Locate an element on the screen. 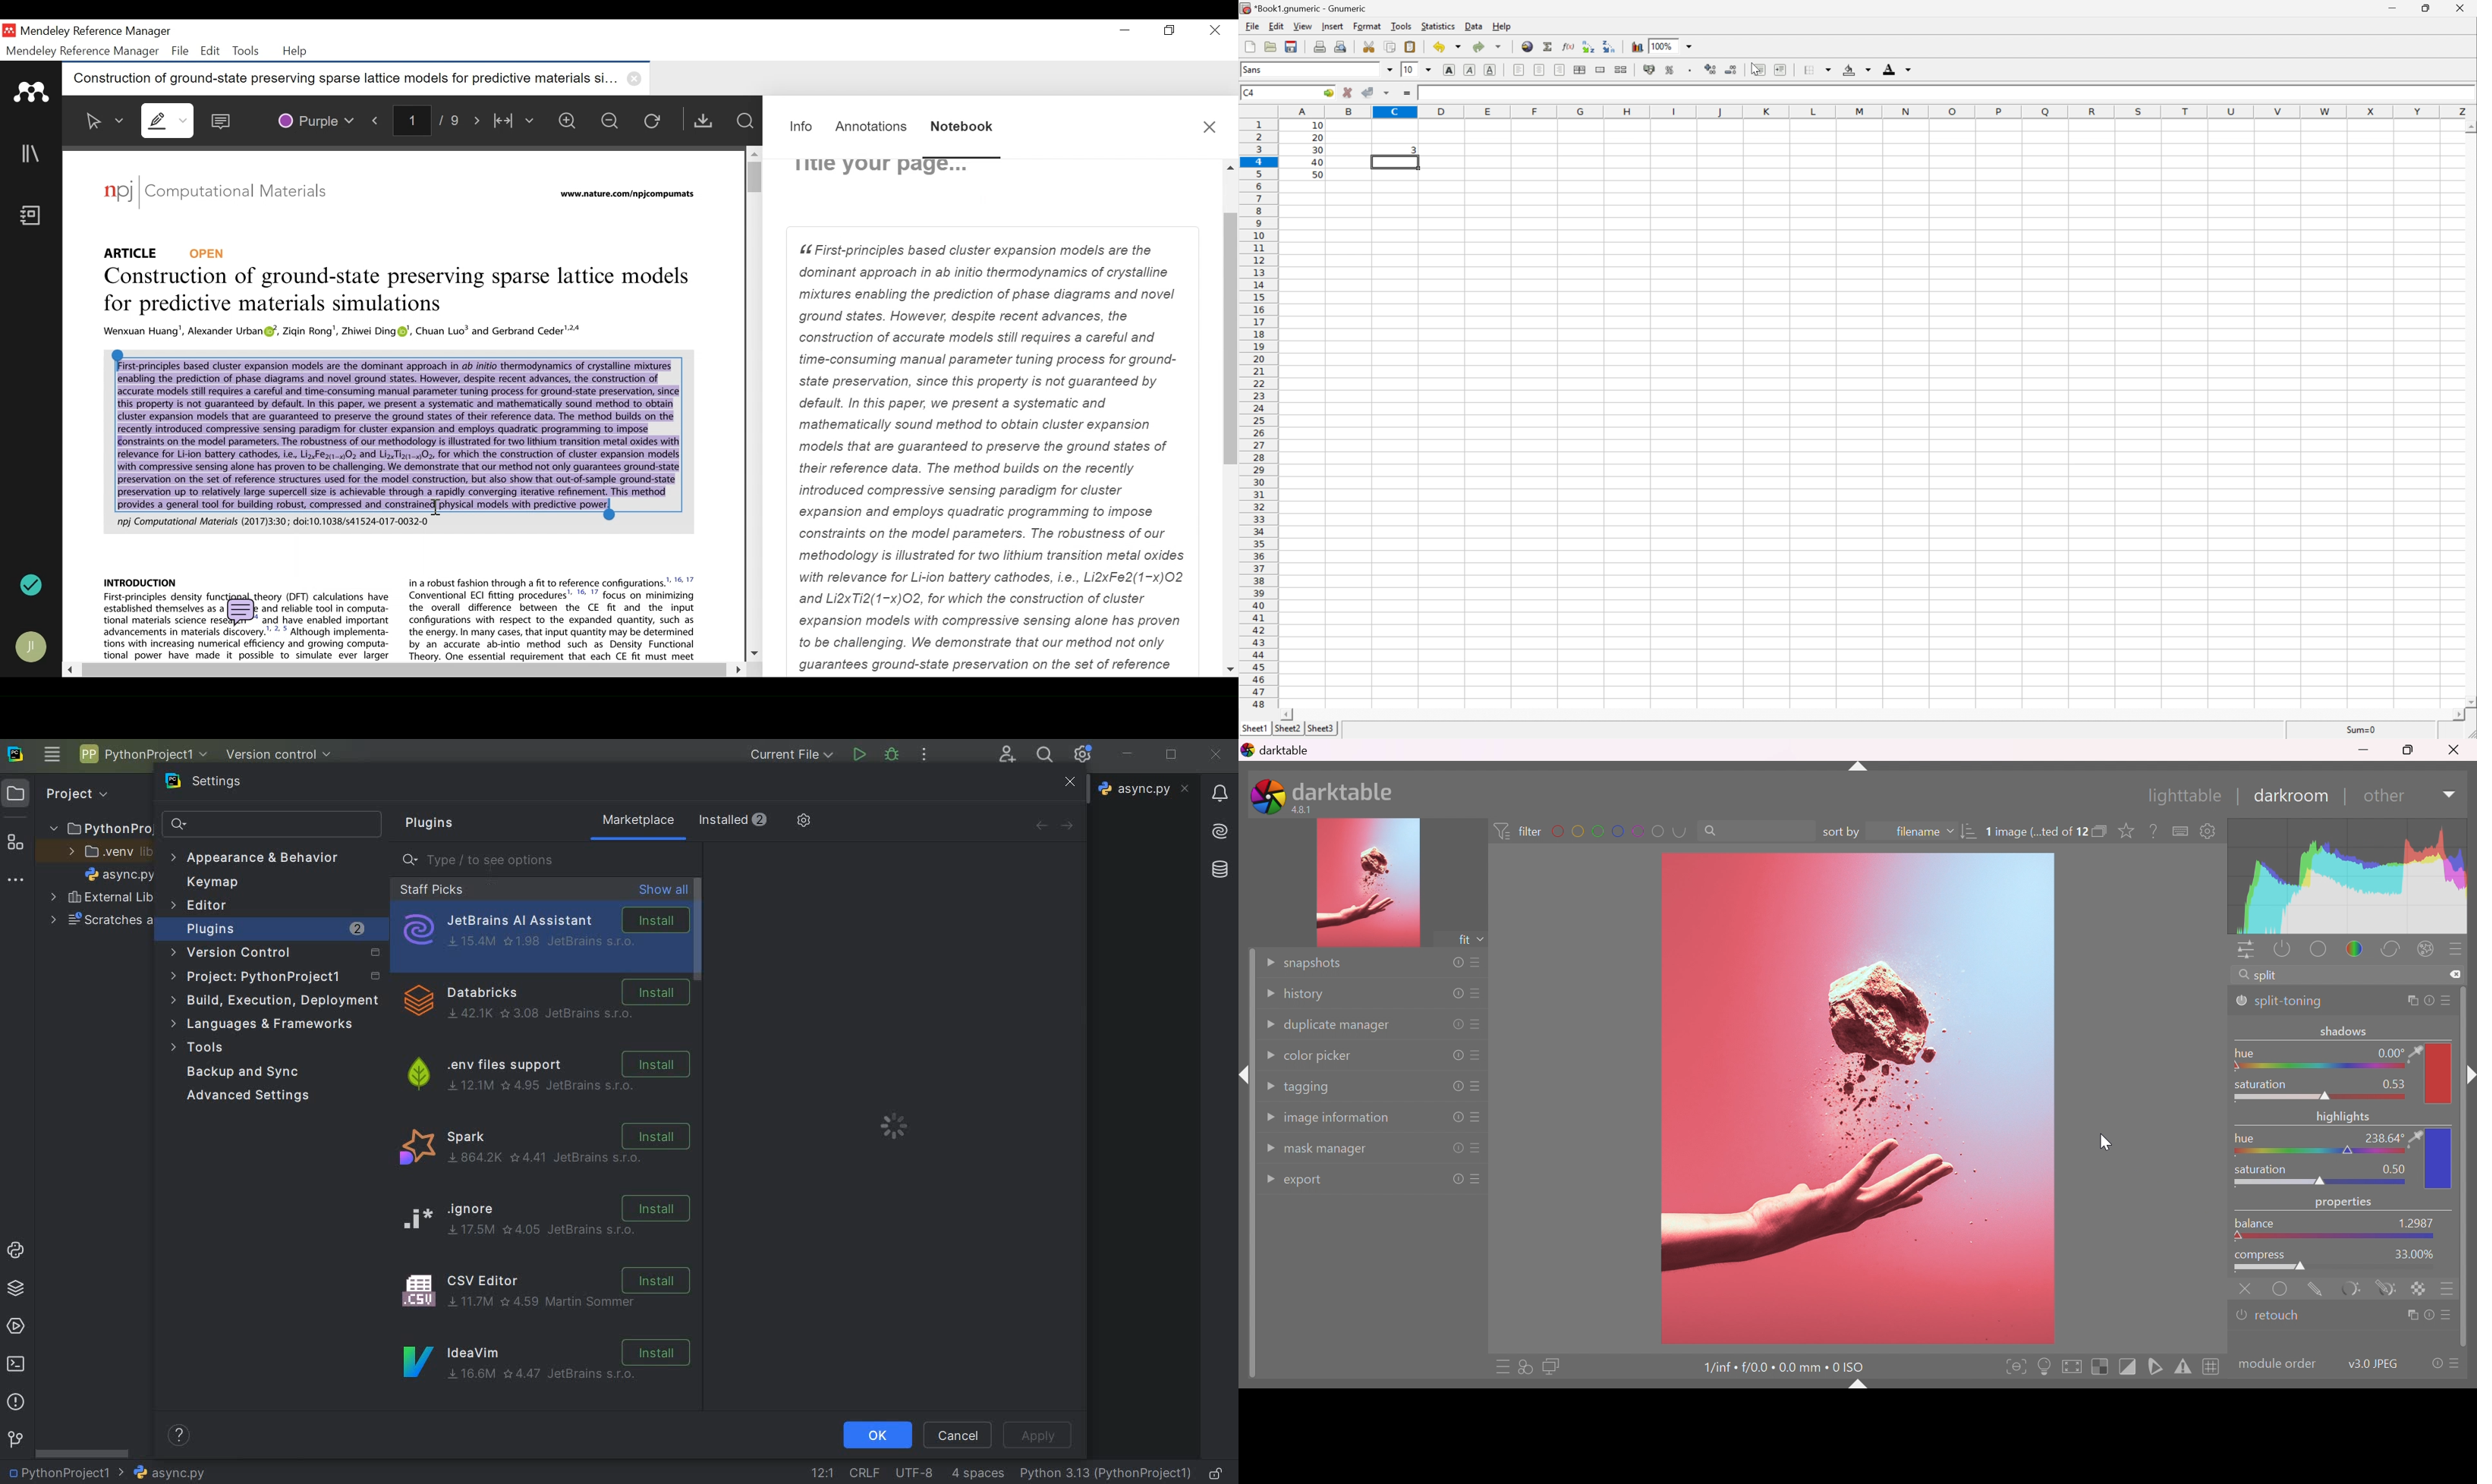  keymap is located at coordinates (209, 882).